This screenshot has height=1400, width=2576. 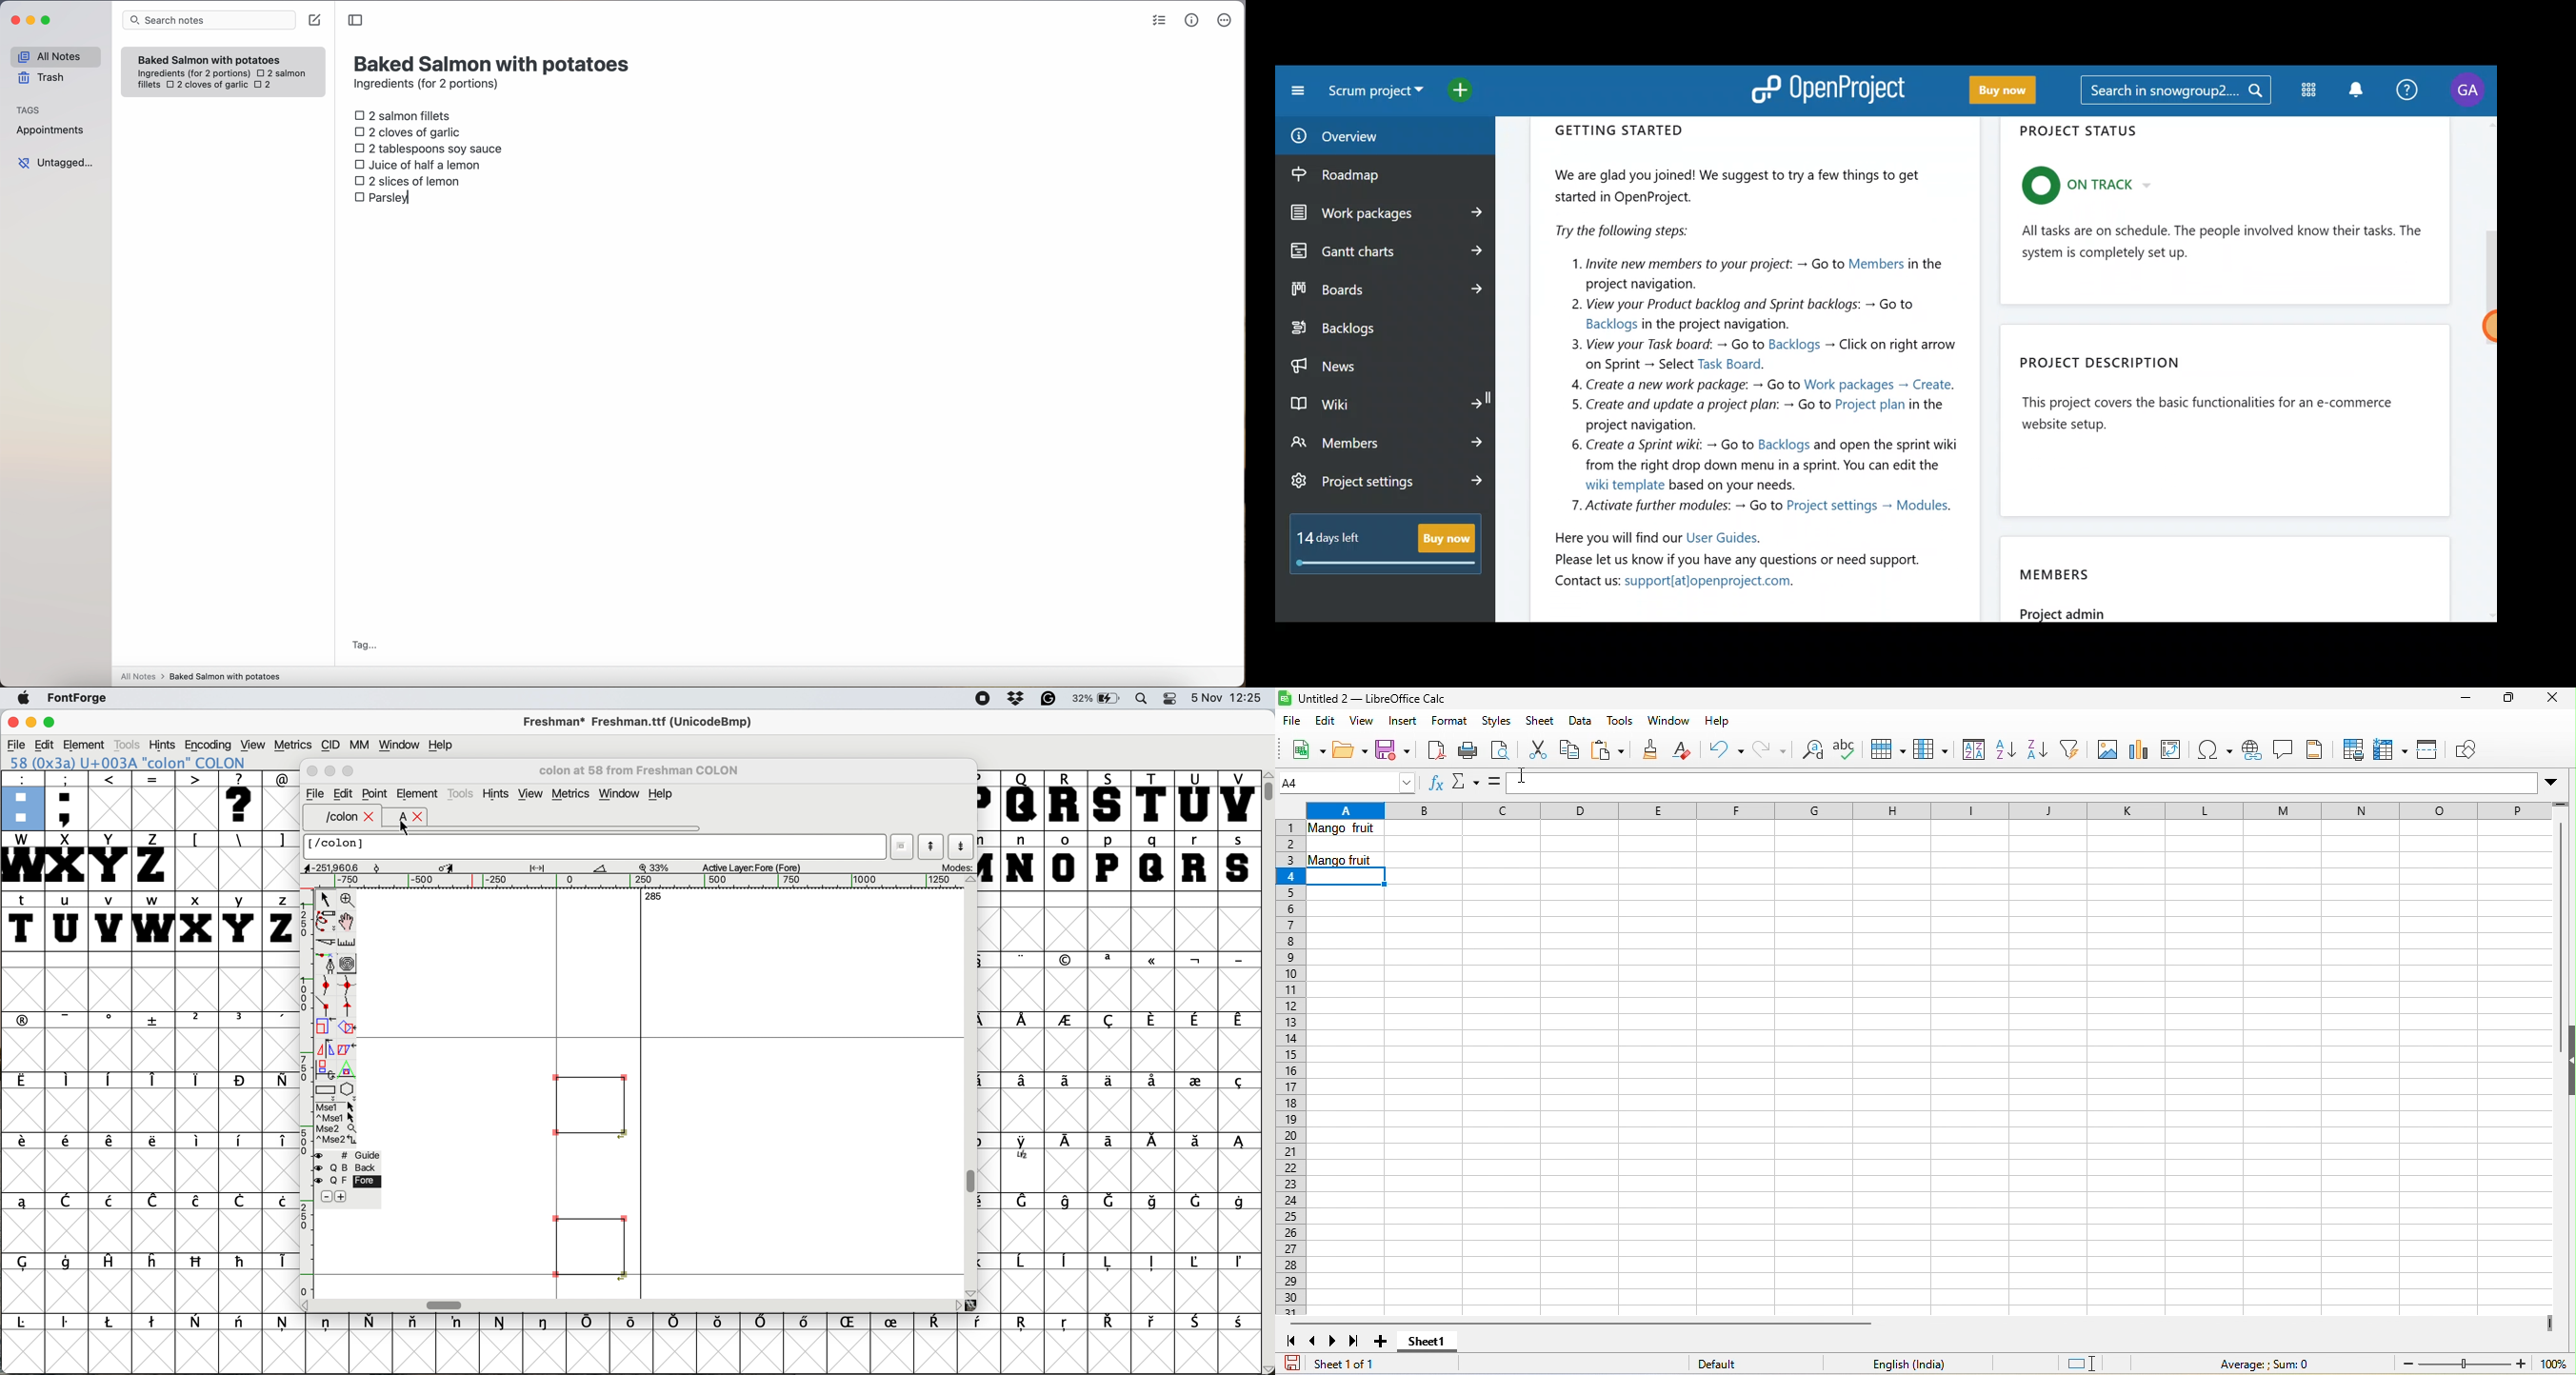 I want to click on window, so click(x=401, y=743).